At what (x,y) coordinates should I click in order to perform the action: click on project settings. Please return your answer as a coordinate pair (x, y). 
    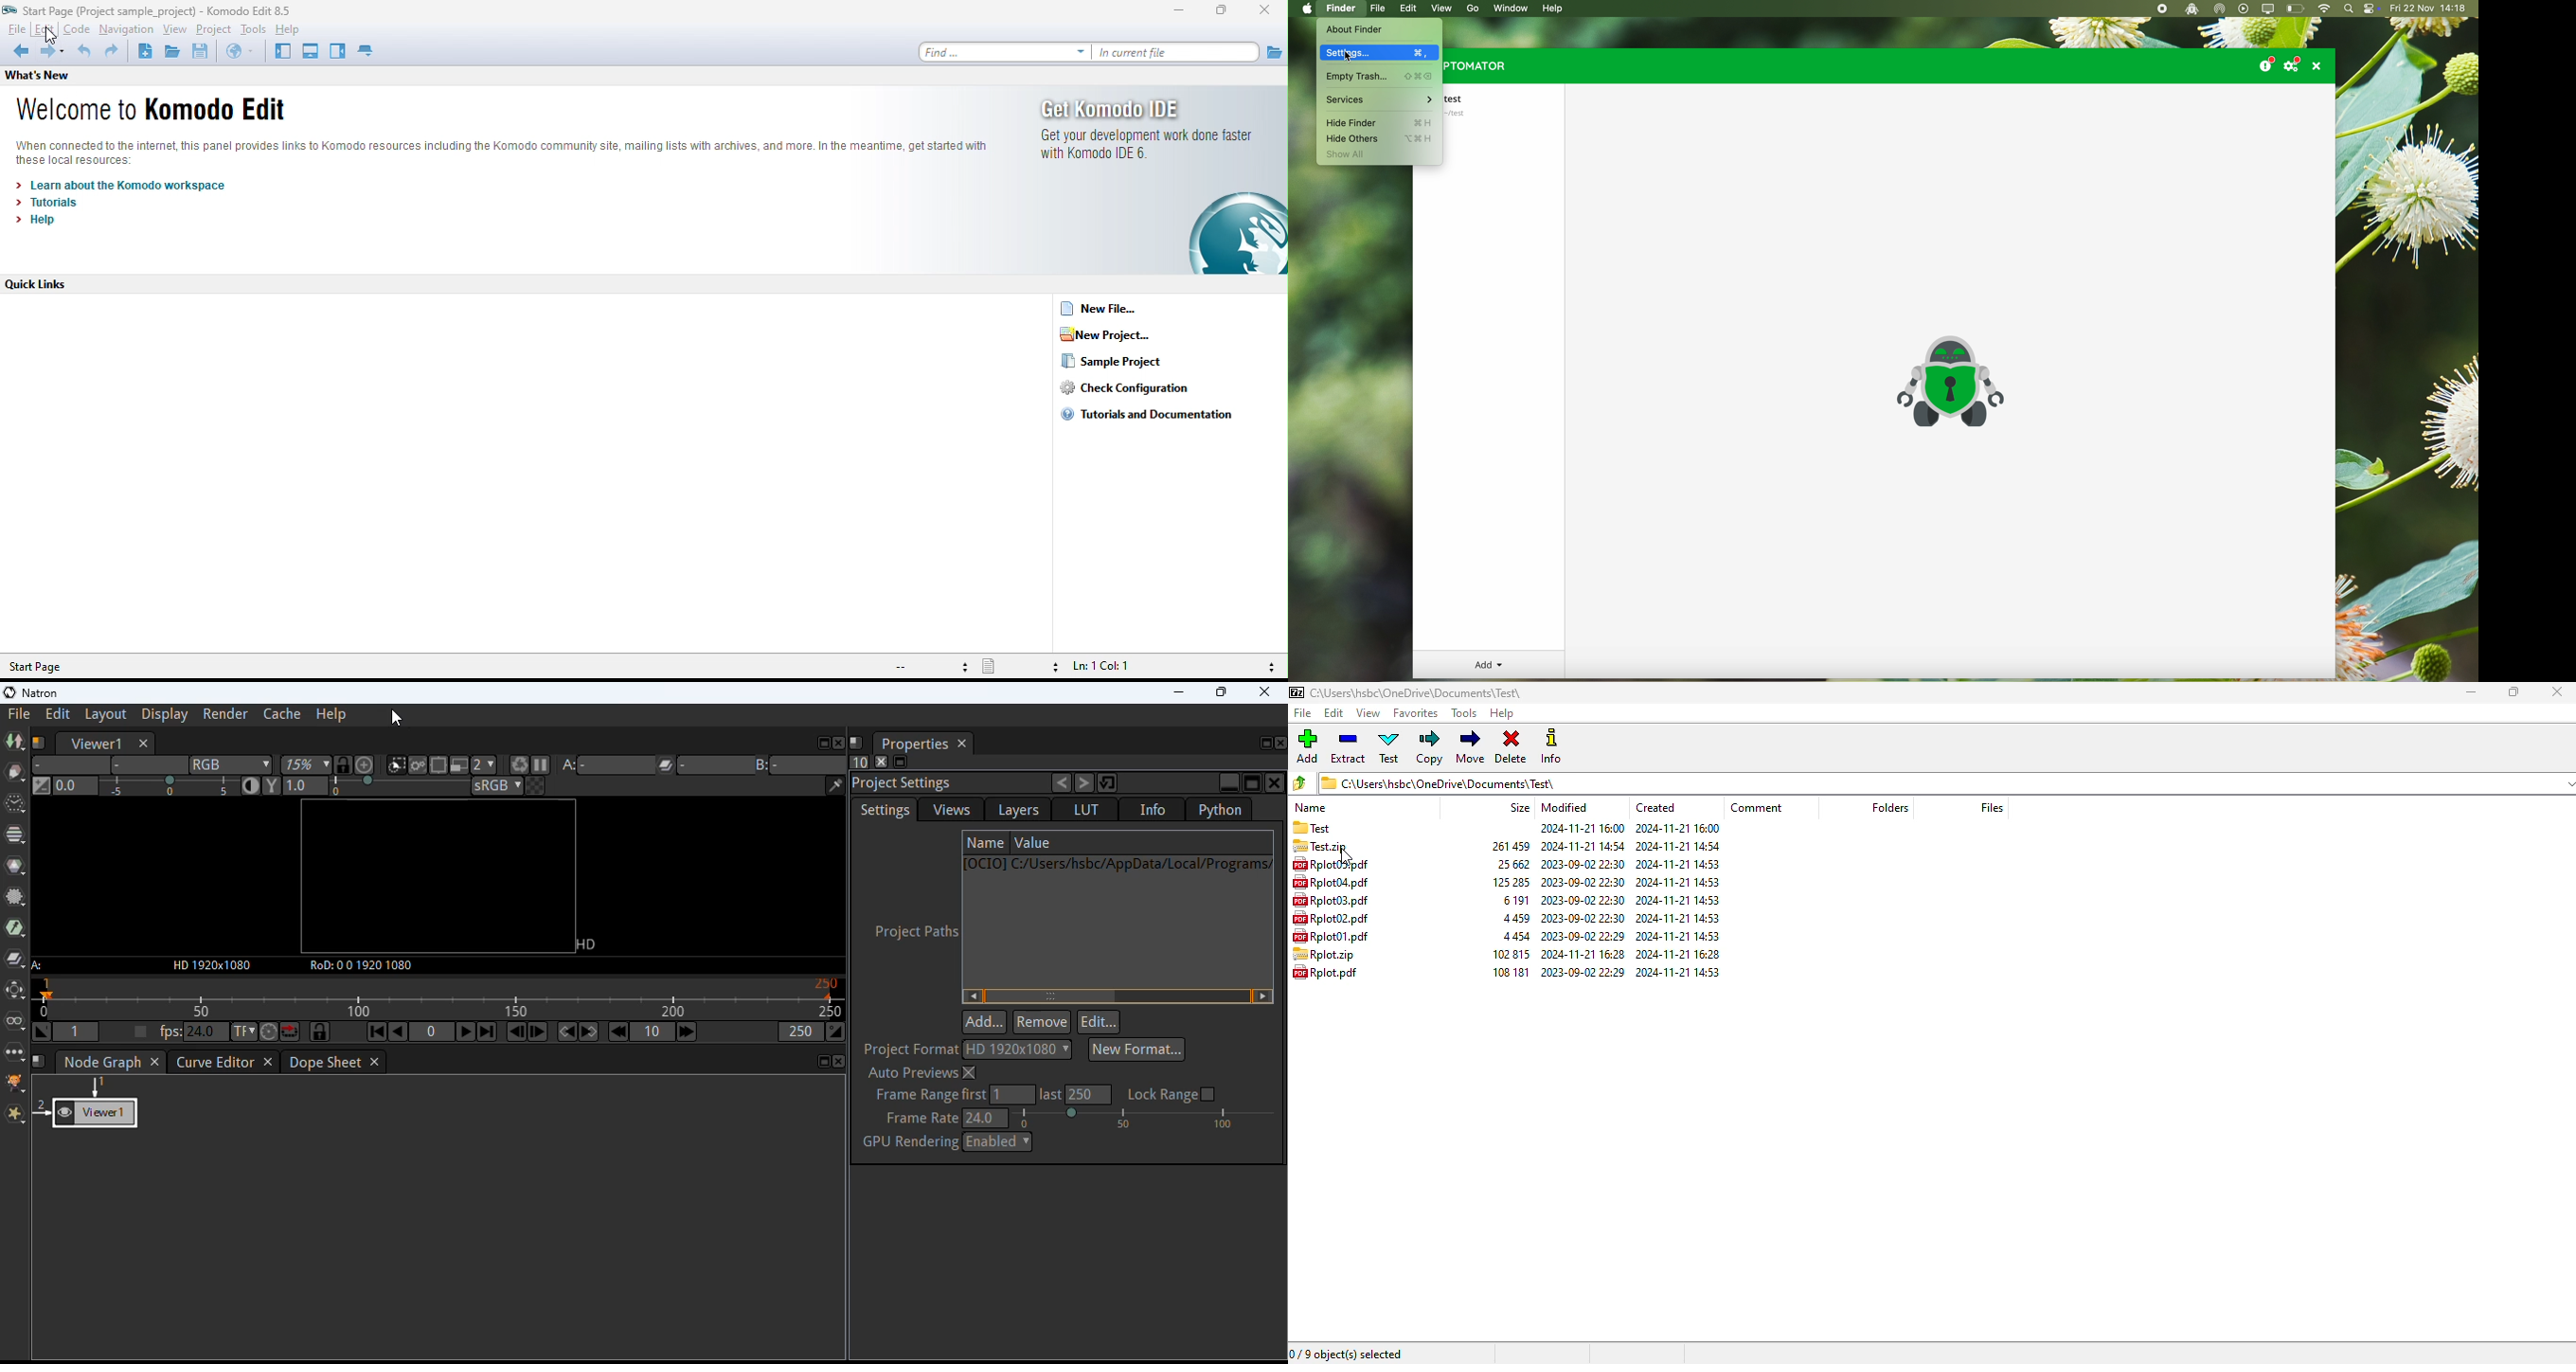
    Looking at the image, I should click on (905, 785).